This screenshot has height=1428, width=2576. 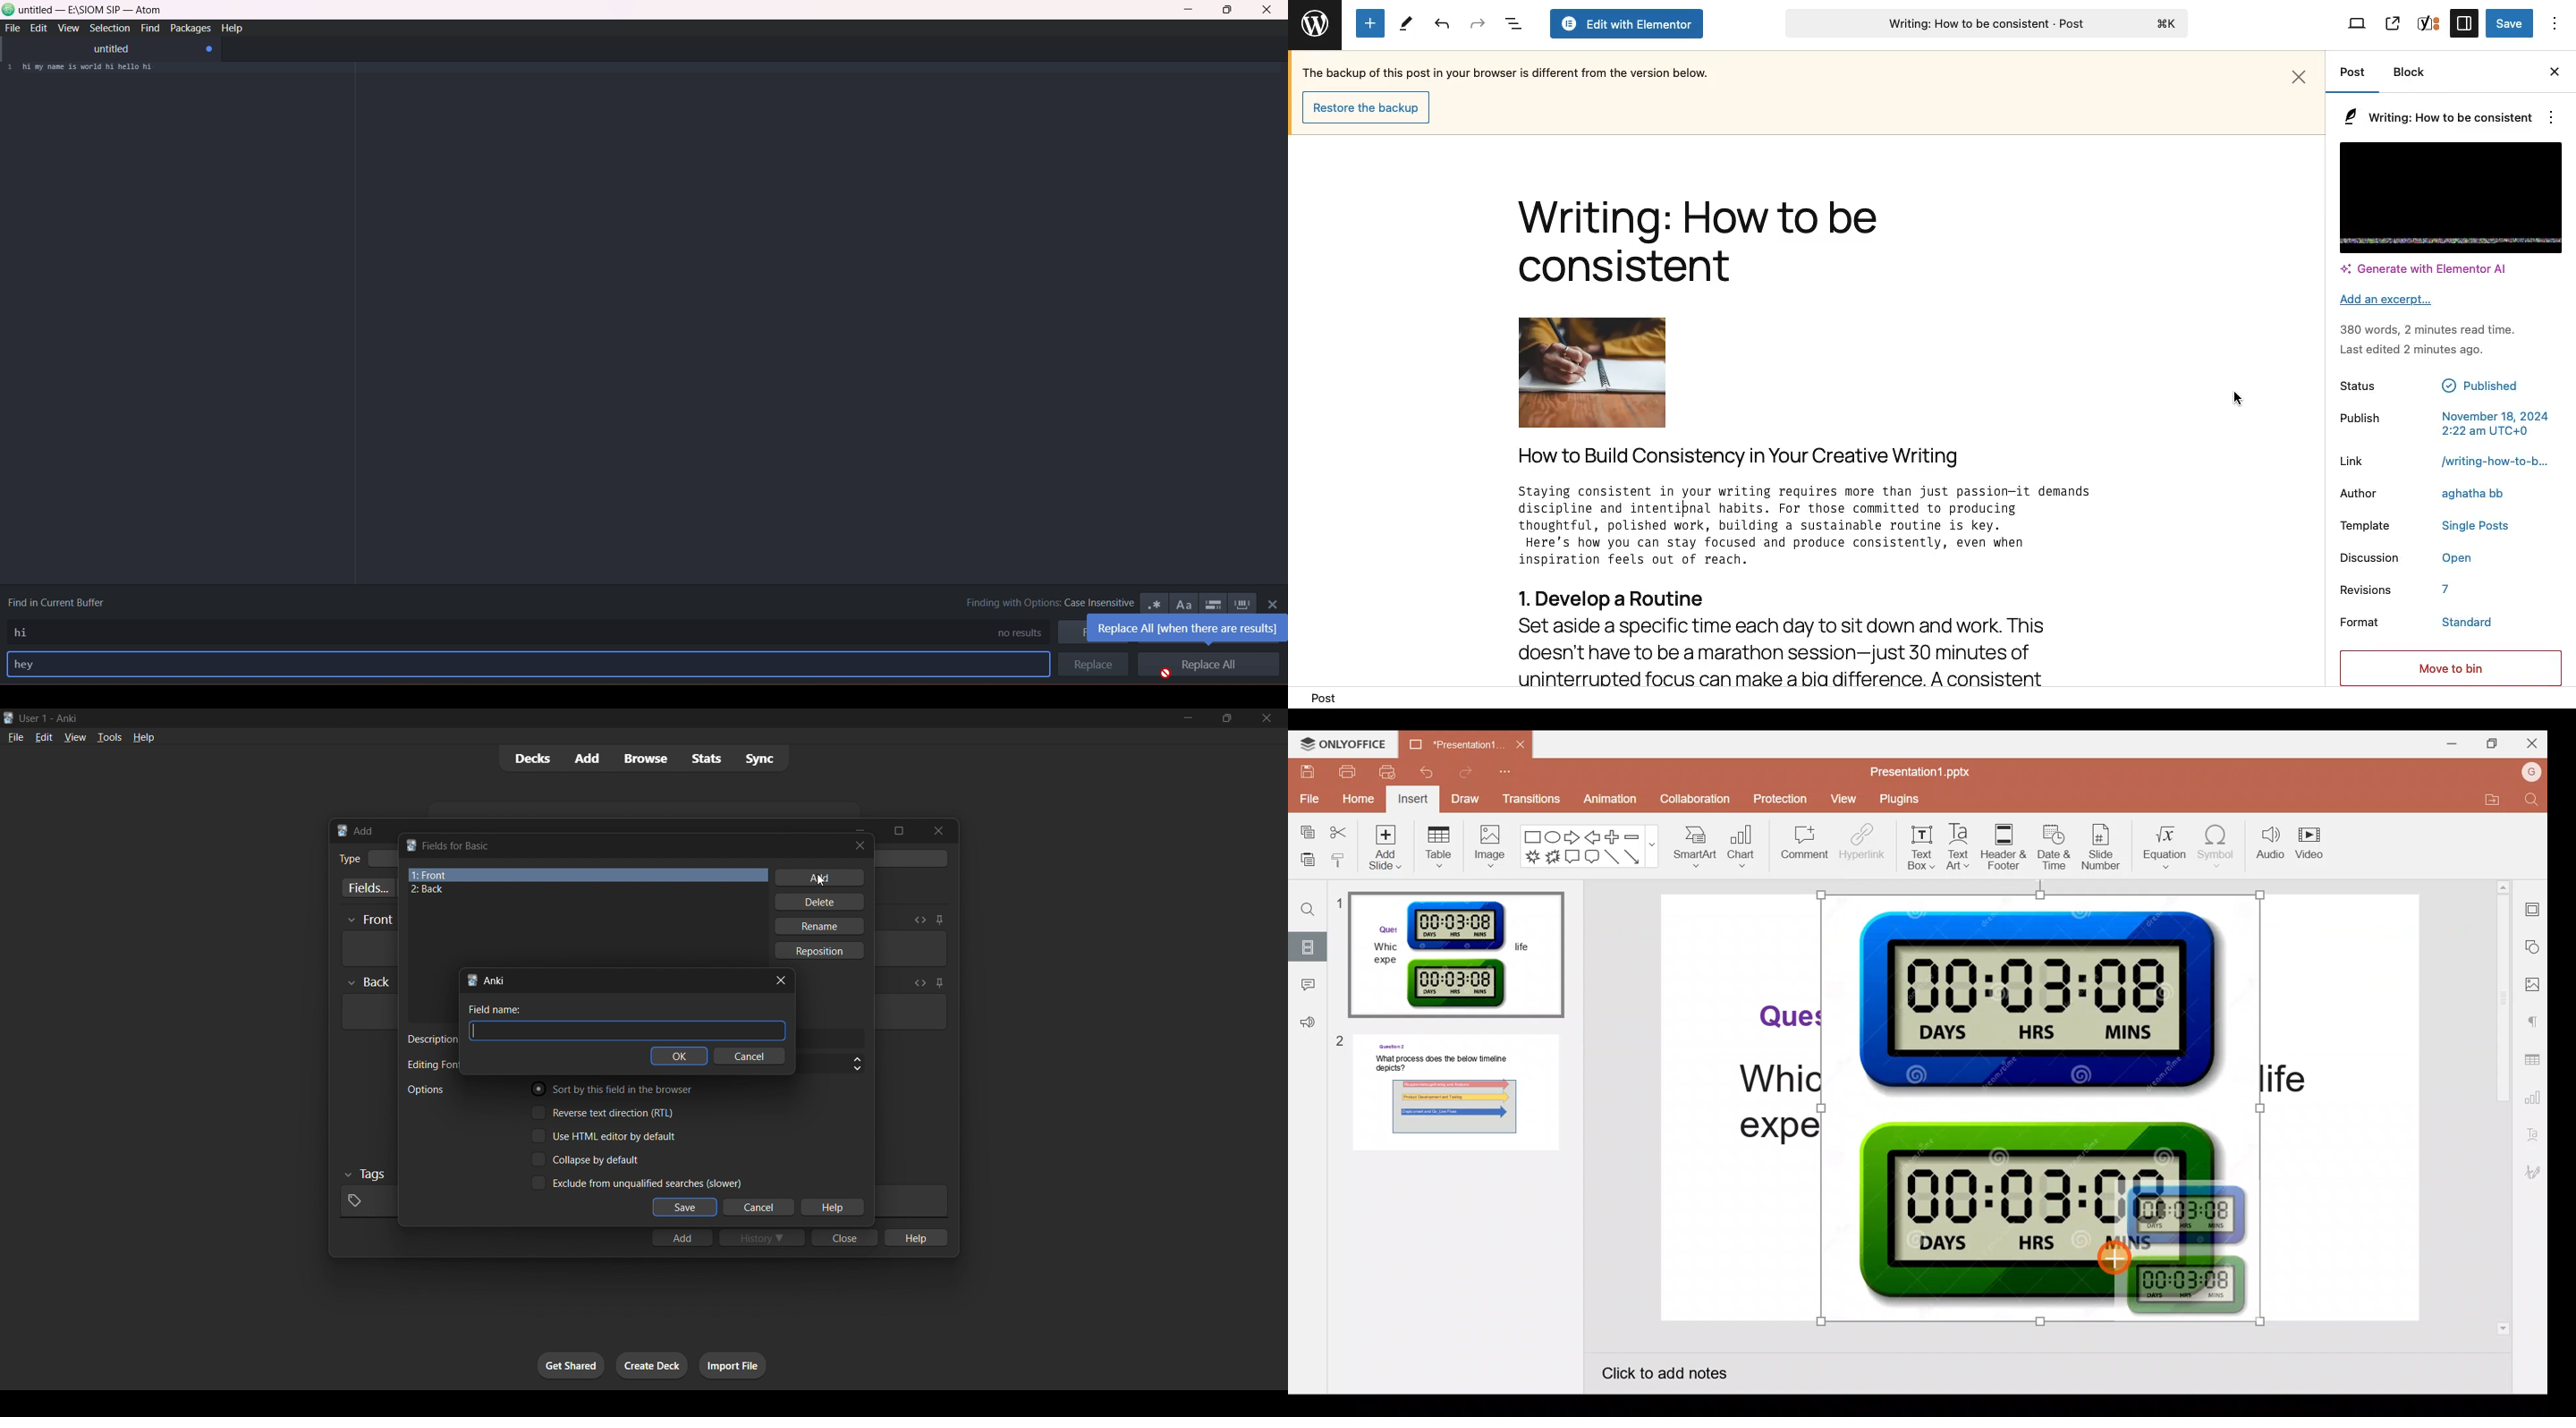 What do you see at coordinates (1639, 835) in the screenshot?
I see `Minus` at bounding box center [1639, 835].